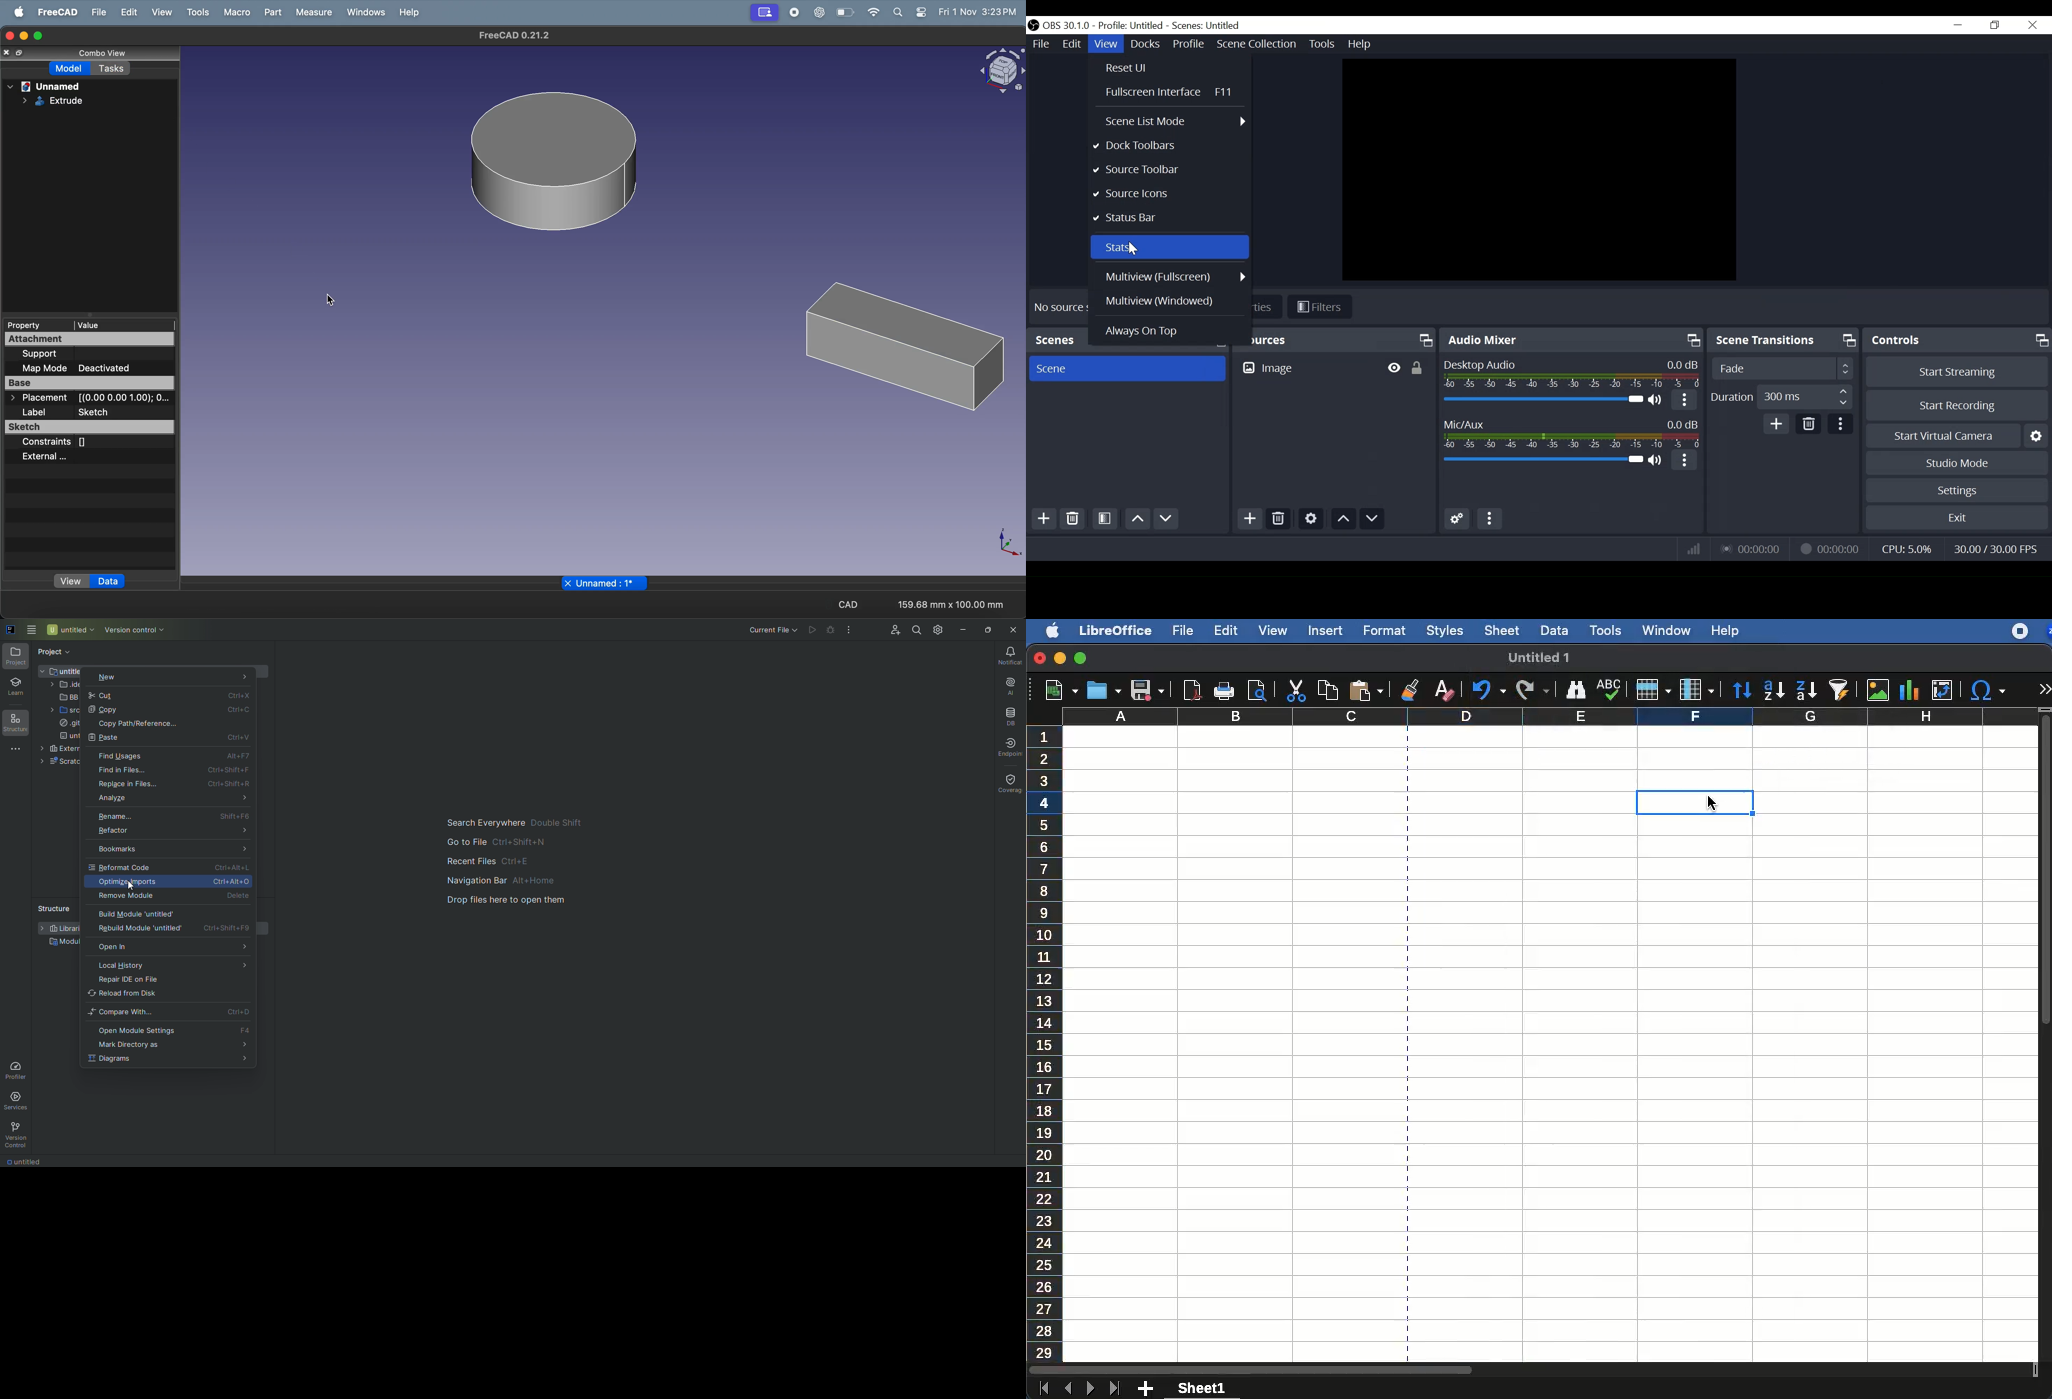 This screenshot has height=1400, width=2072. I want to click on clear formatting, so click(1443, 692).